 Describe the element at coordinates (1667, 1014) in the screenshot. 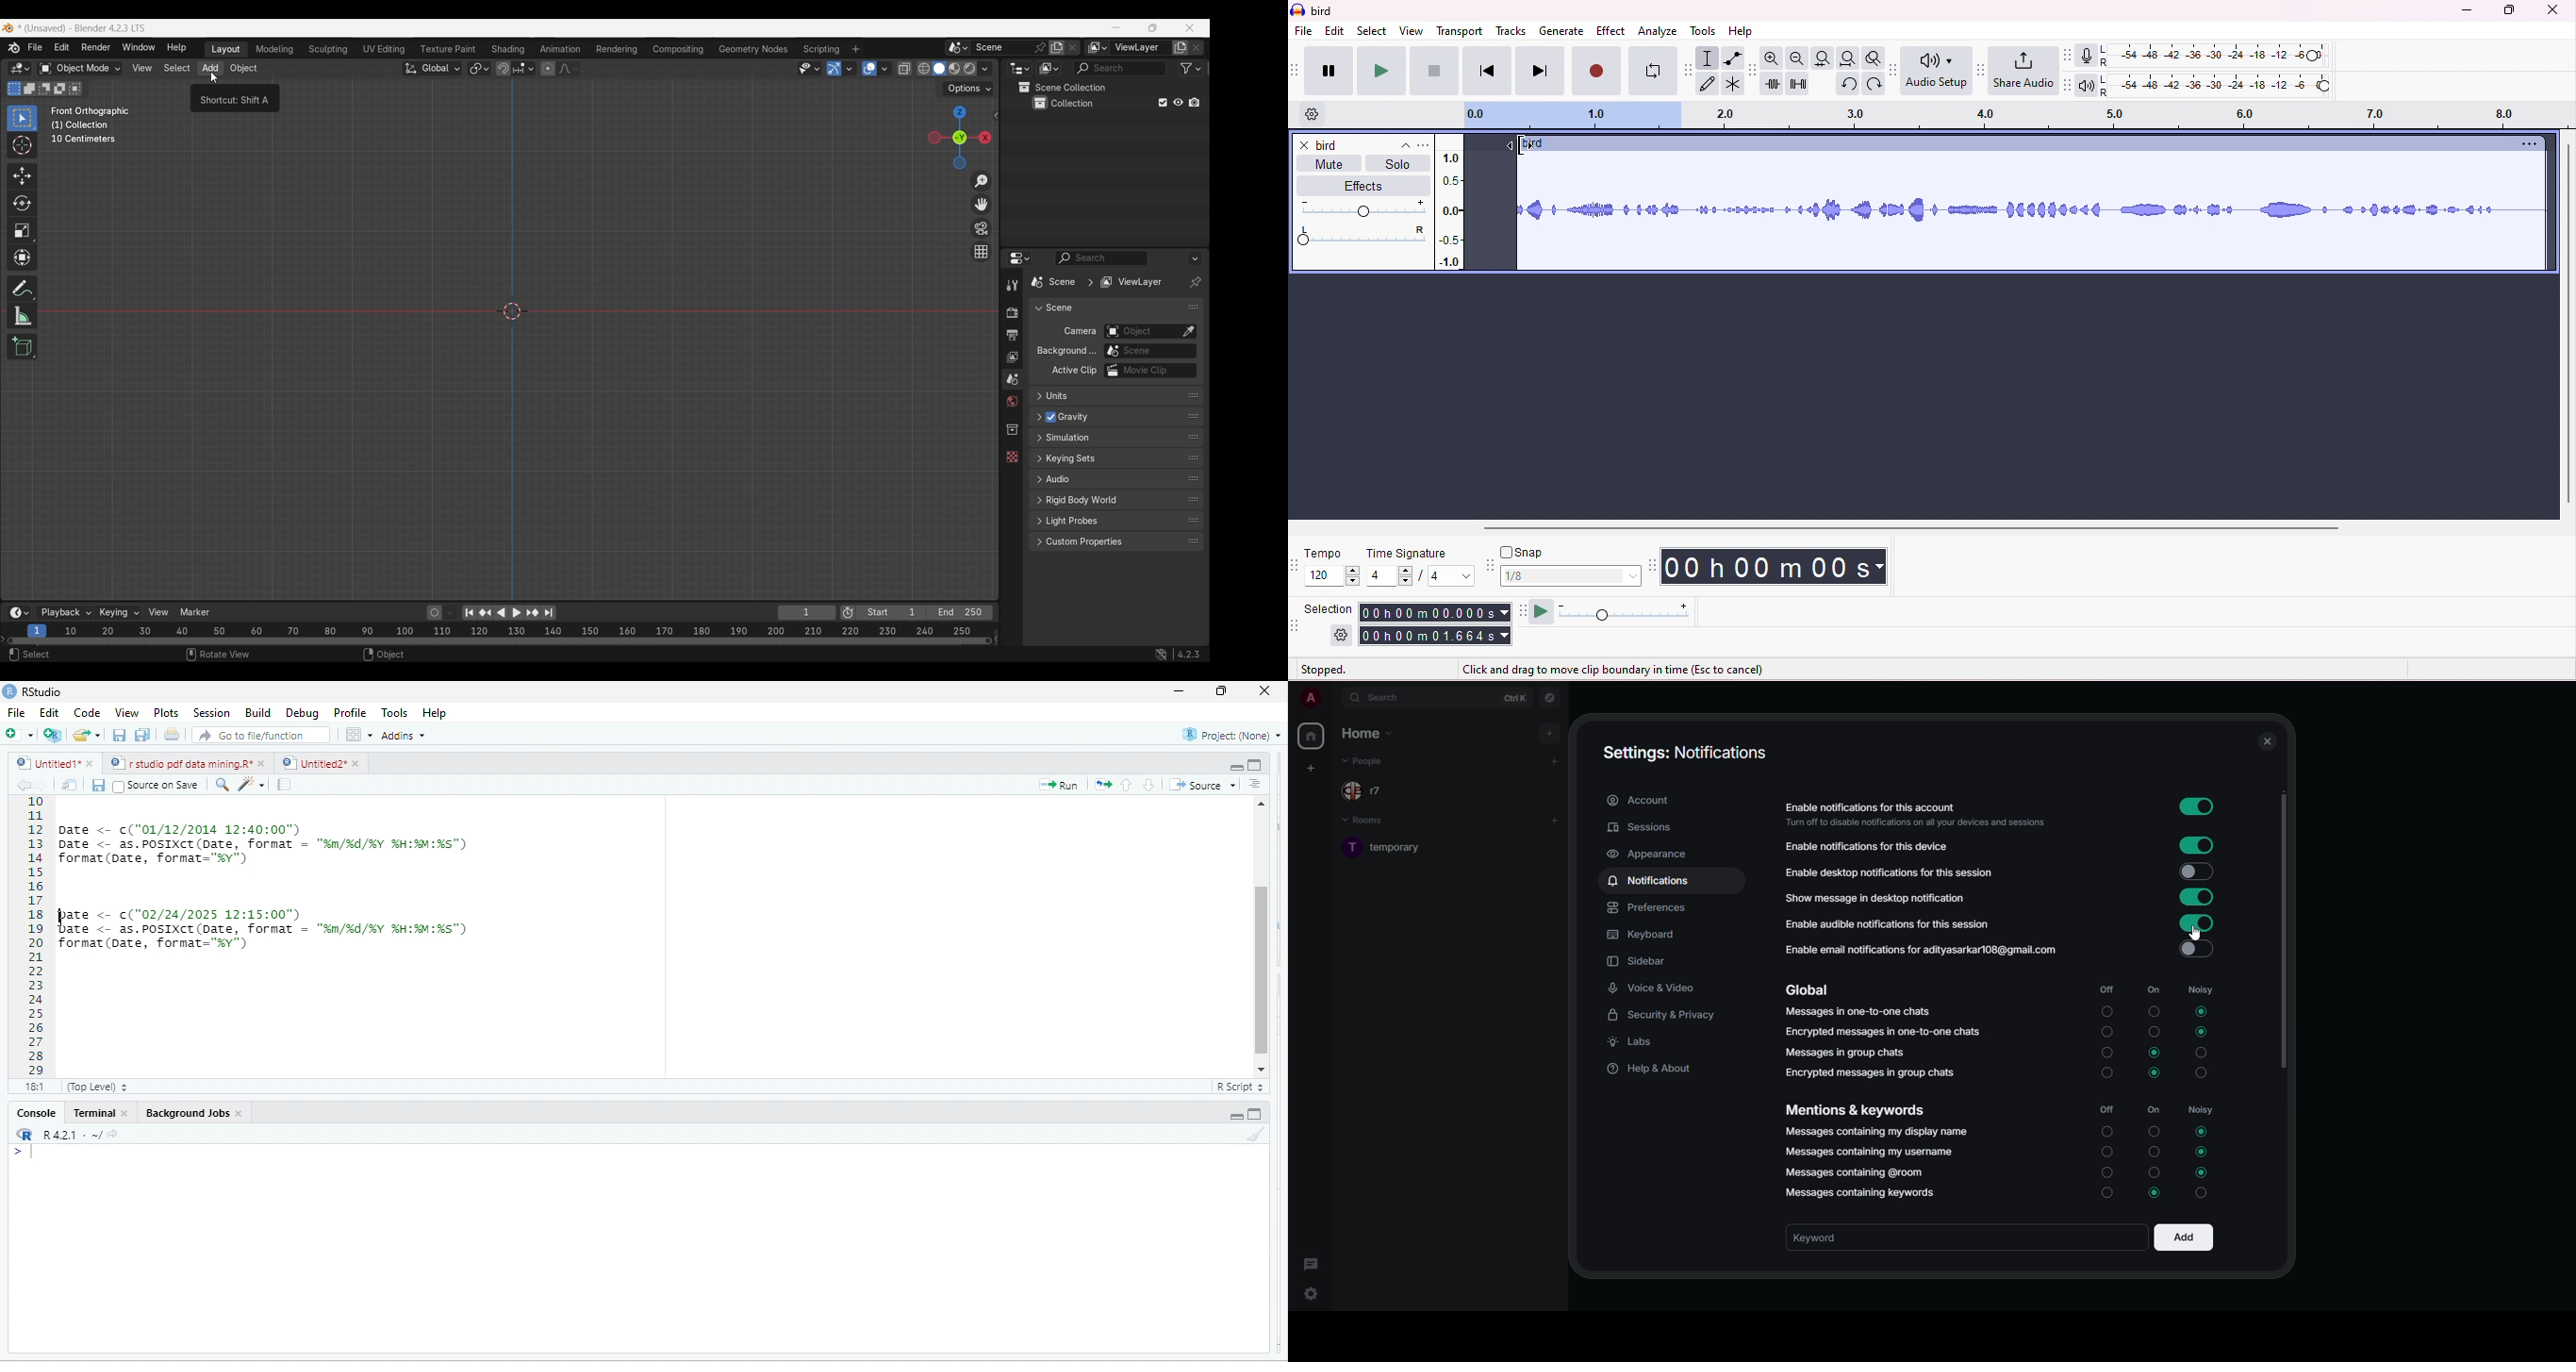

I see `security & privacy` at that location.